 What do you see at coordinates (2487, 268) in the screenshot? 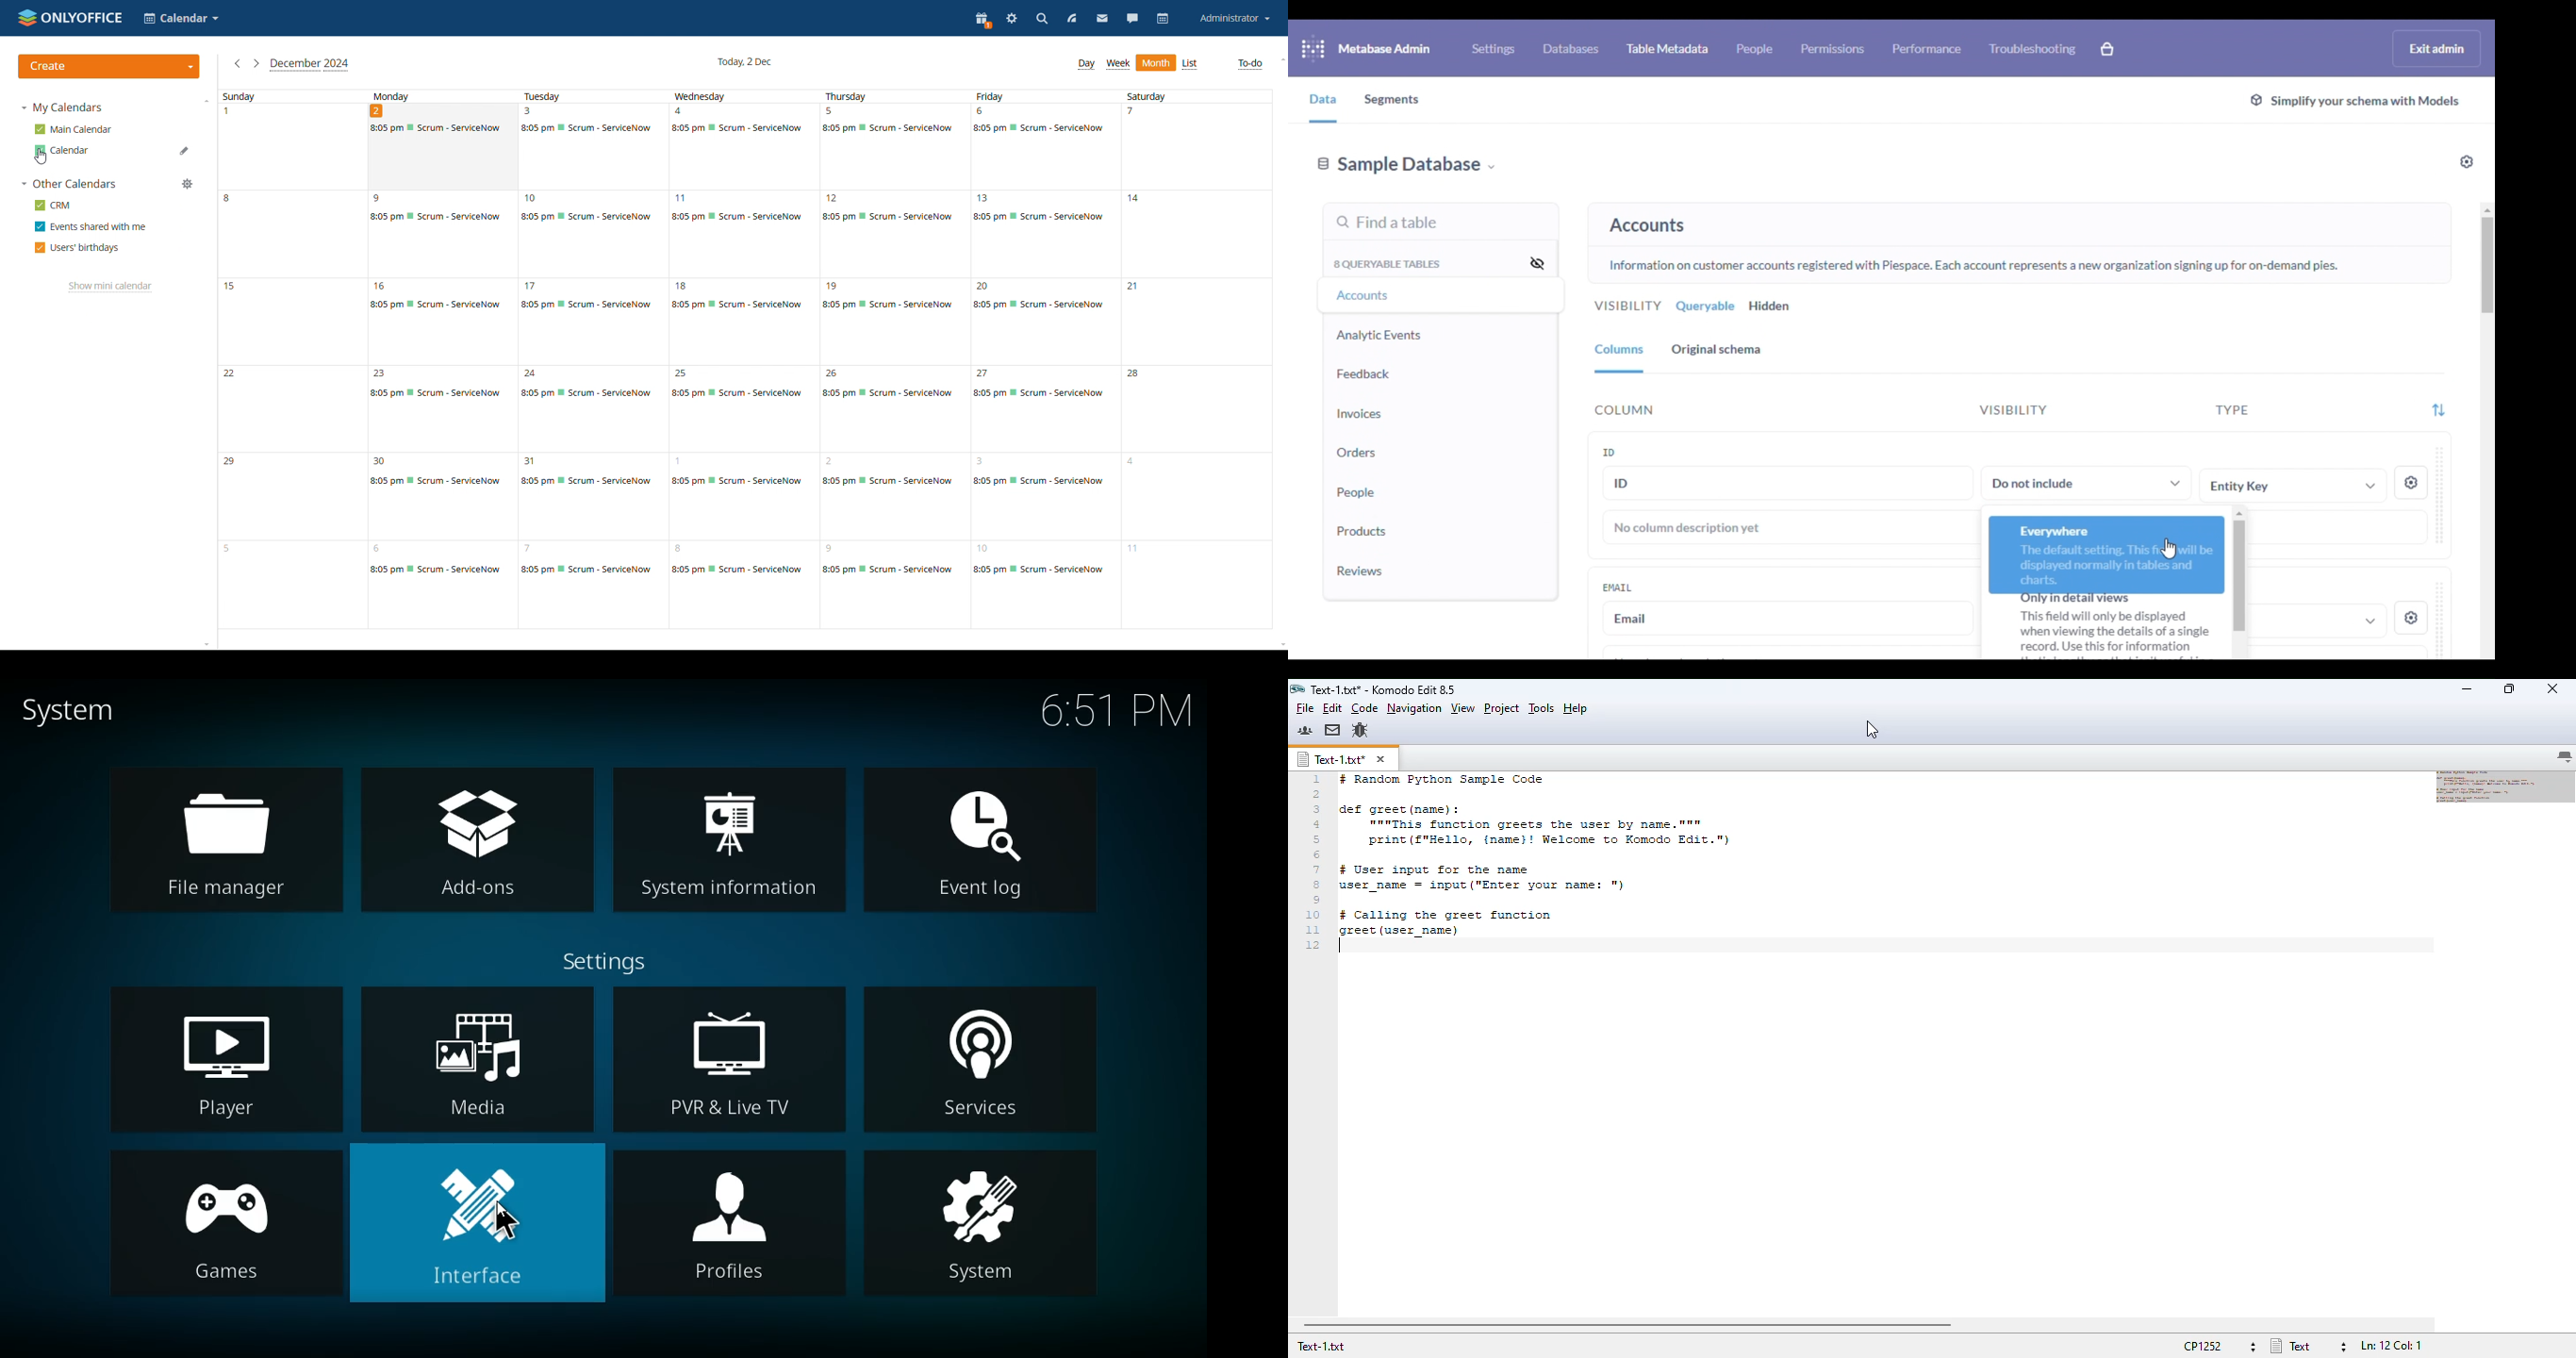
I see `vertical scroll bar` at bounding box center [2487, 268].